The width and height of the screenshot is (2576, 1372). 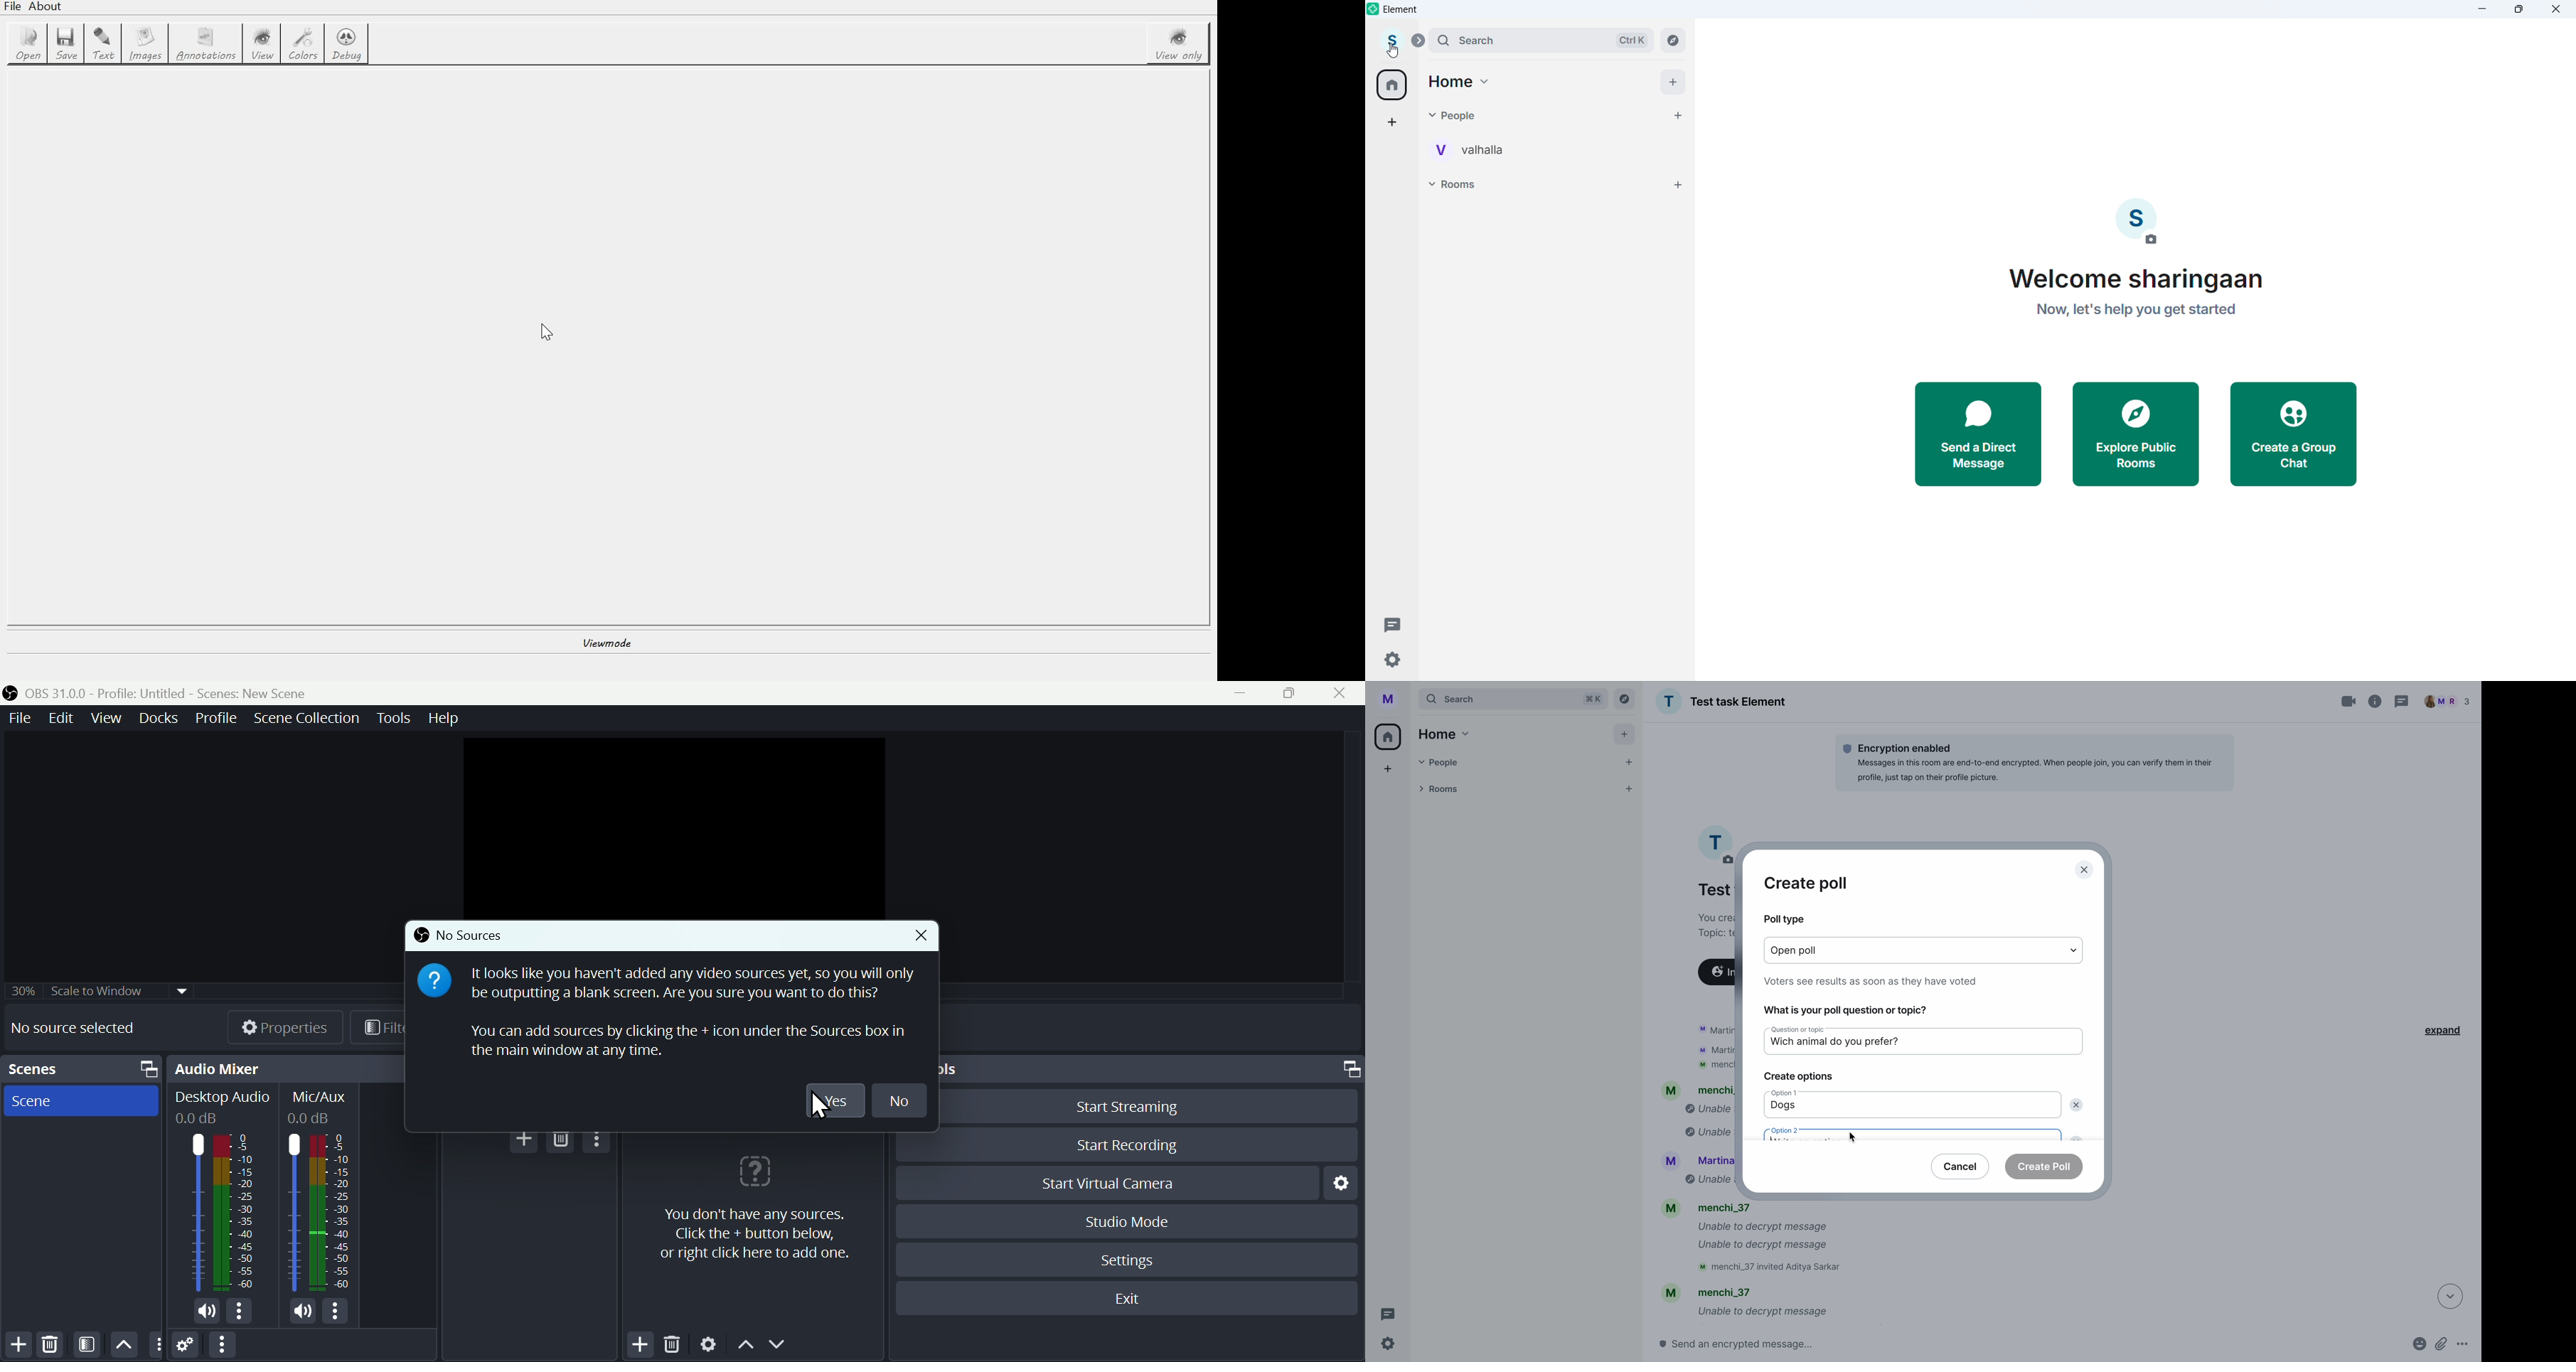 I want to click on Start virtual camera, so click(x=1123, y=1181).